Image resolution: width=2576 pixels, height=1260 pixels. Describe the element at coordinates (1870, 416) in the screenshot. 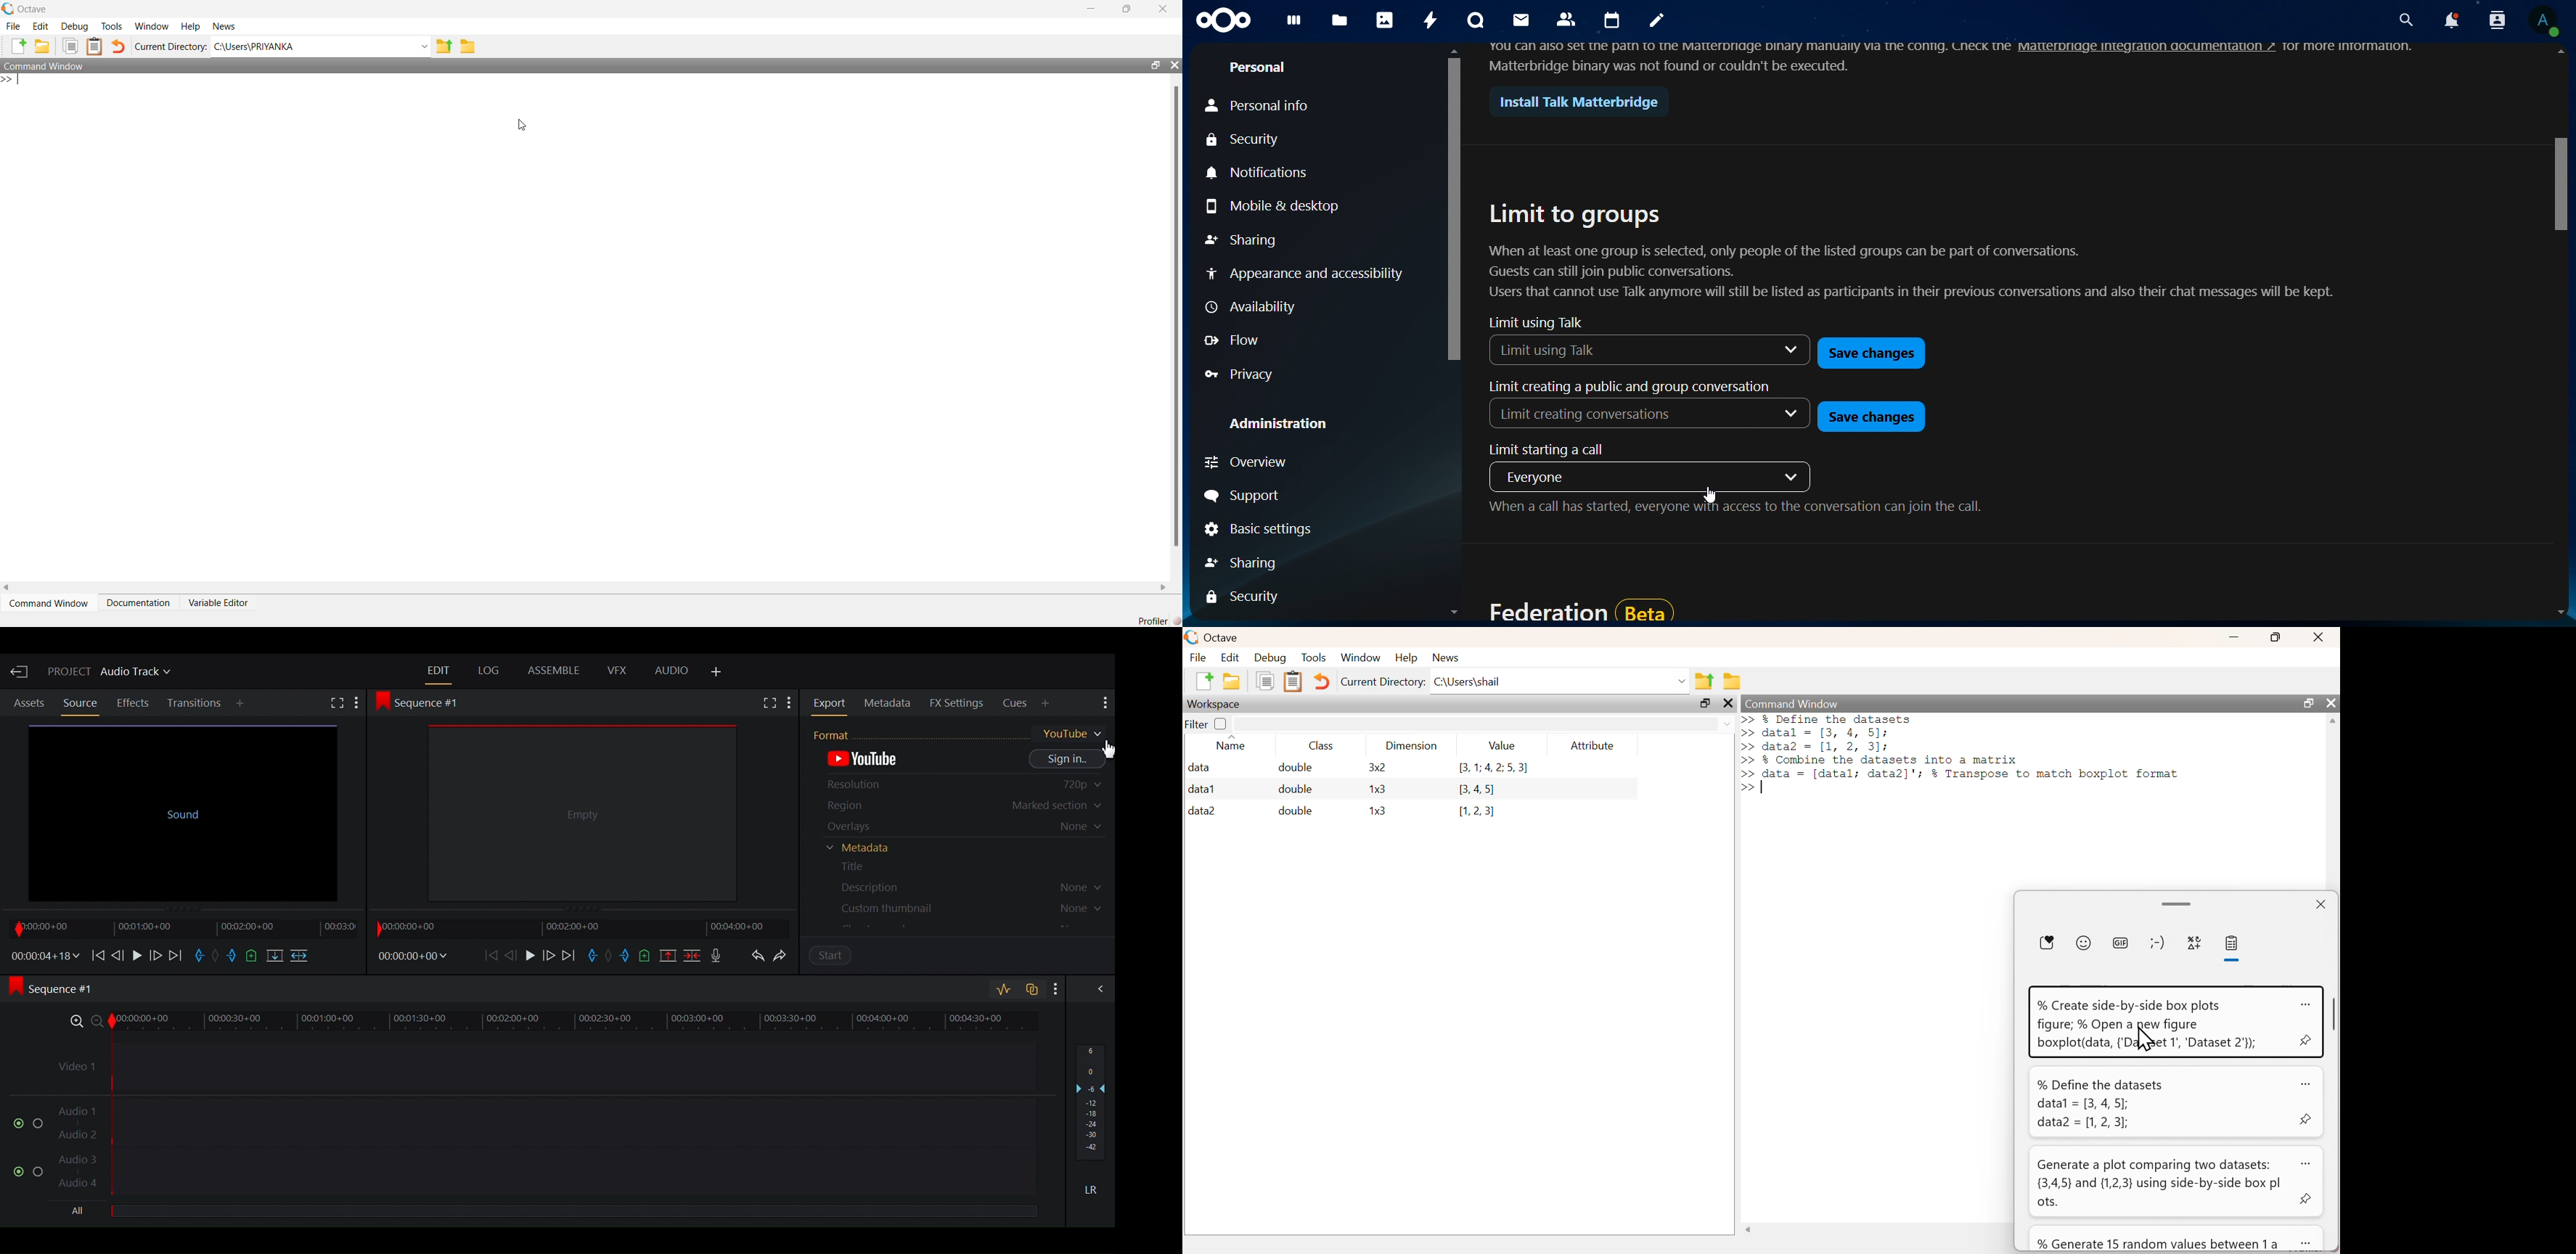

I see `save changes` at that location.